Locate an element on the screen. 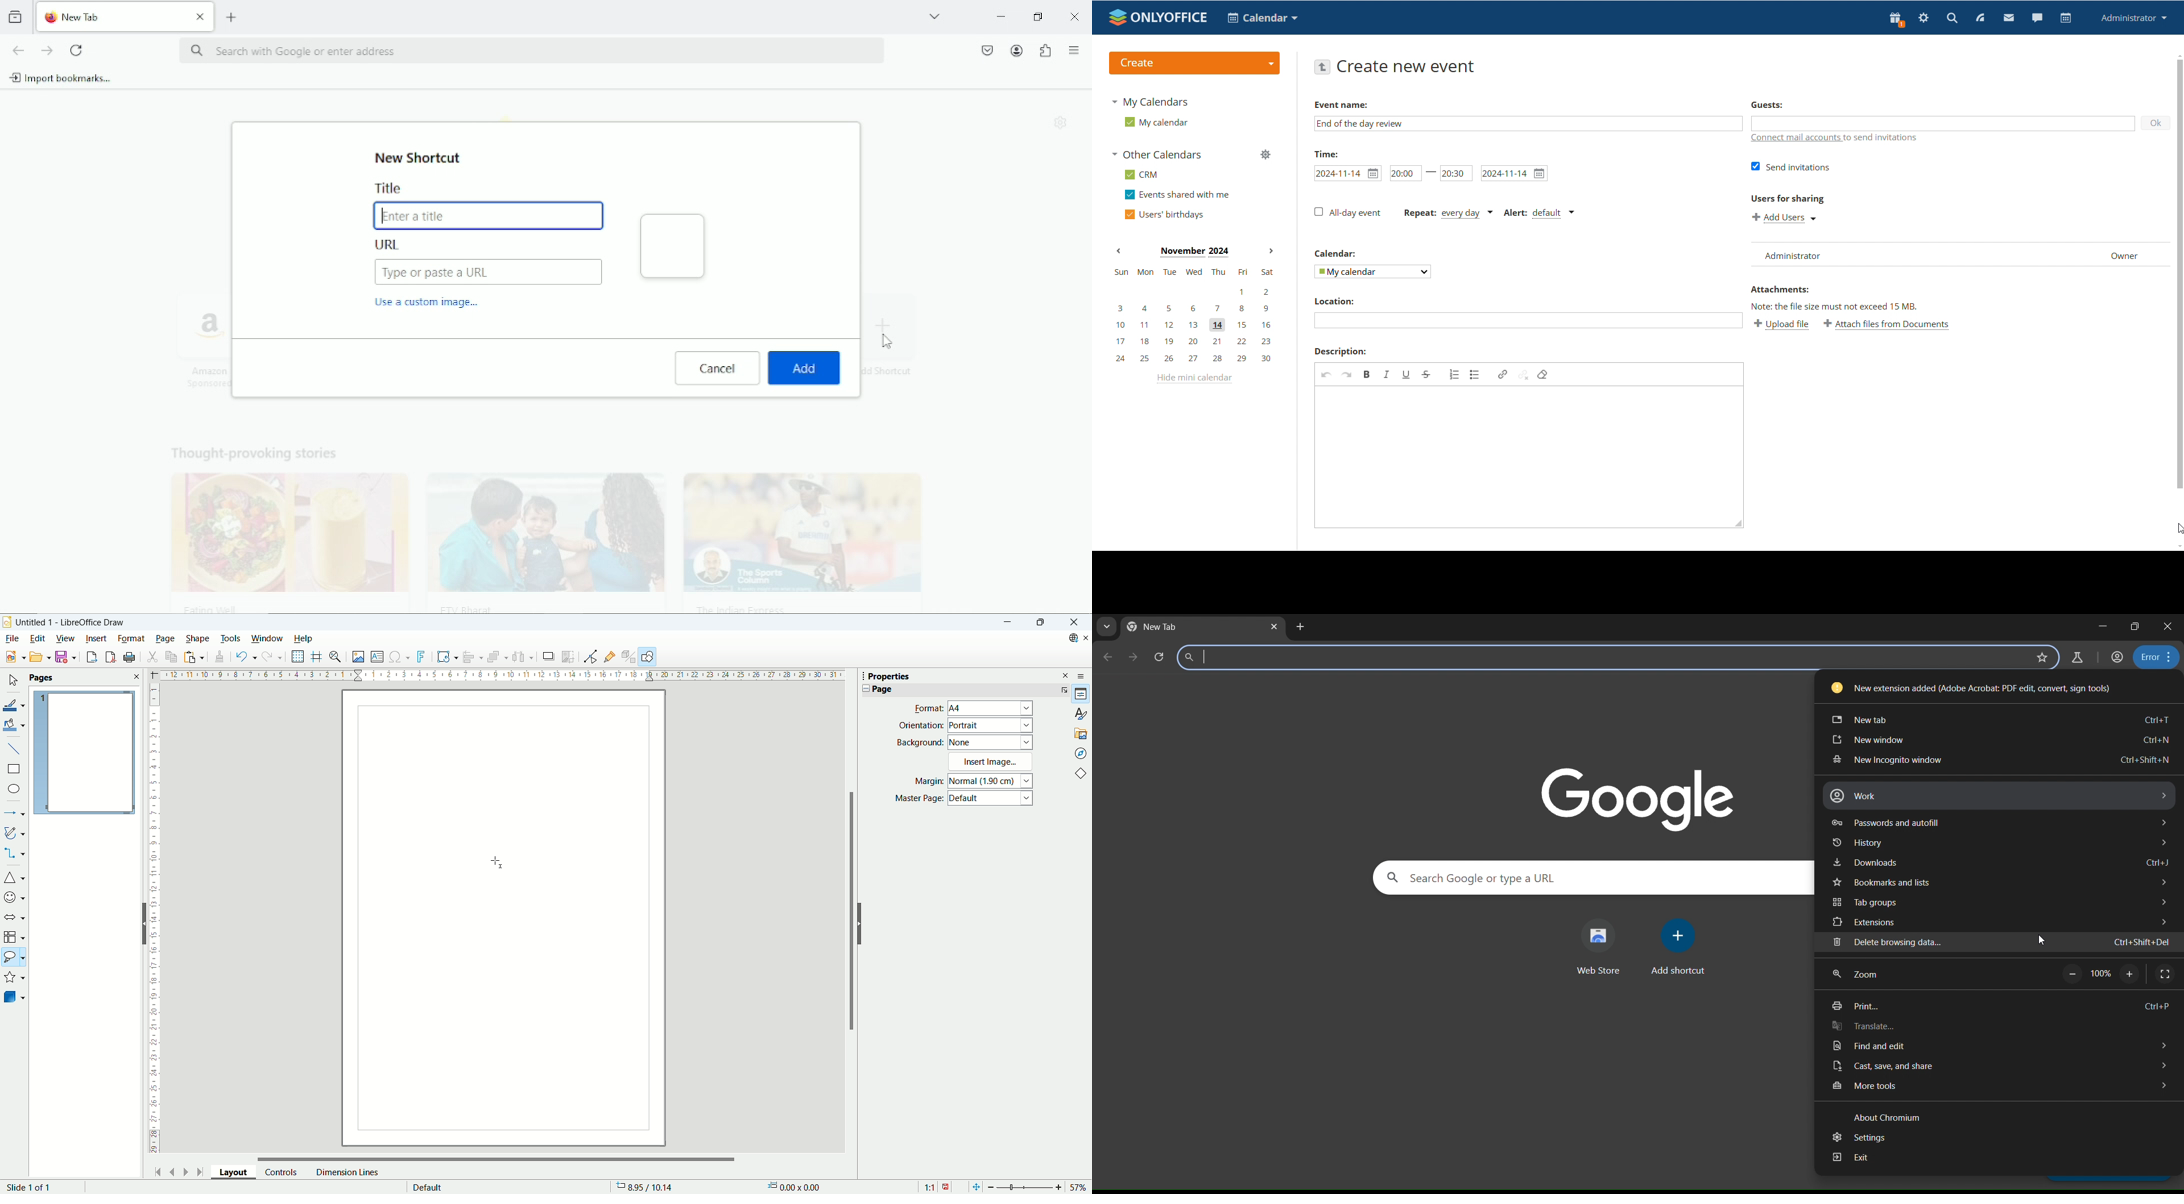 The image size is (2184, 1204). attach files from documents is located at coordinates (1887, 325).